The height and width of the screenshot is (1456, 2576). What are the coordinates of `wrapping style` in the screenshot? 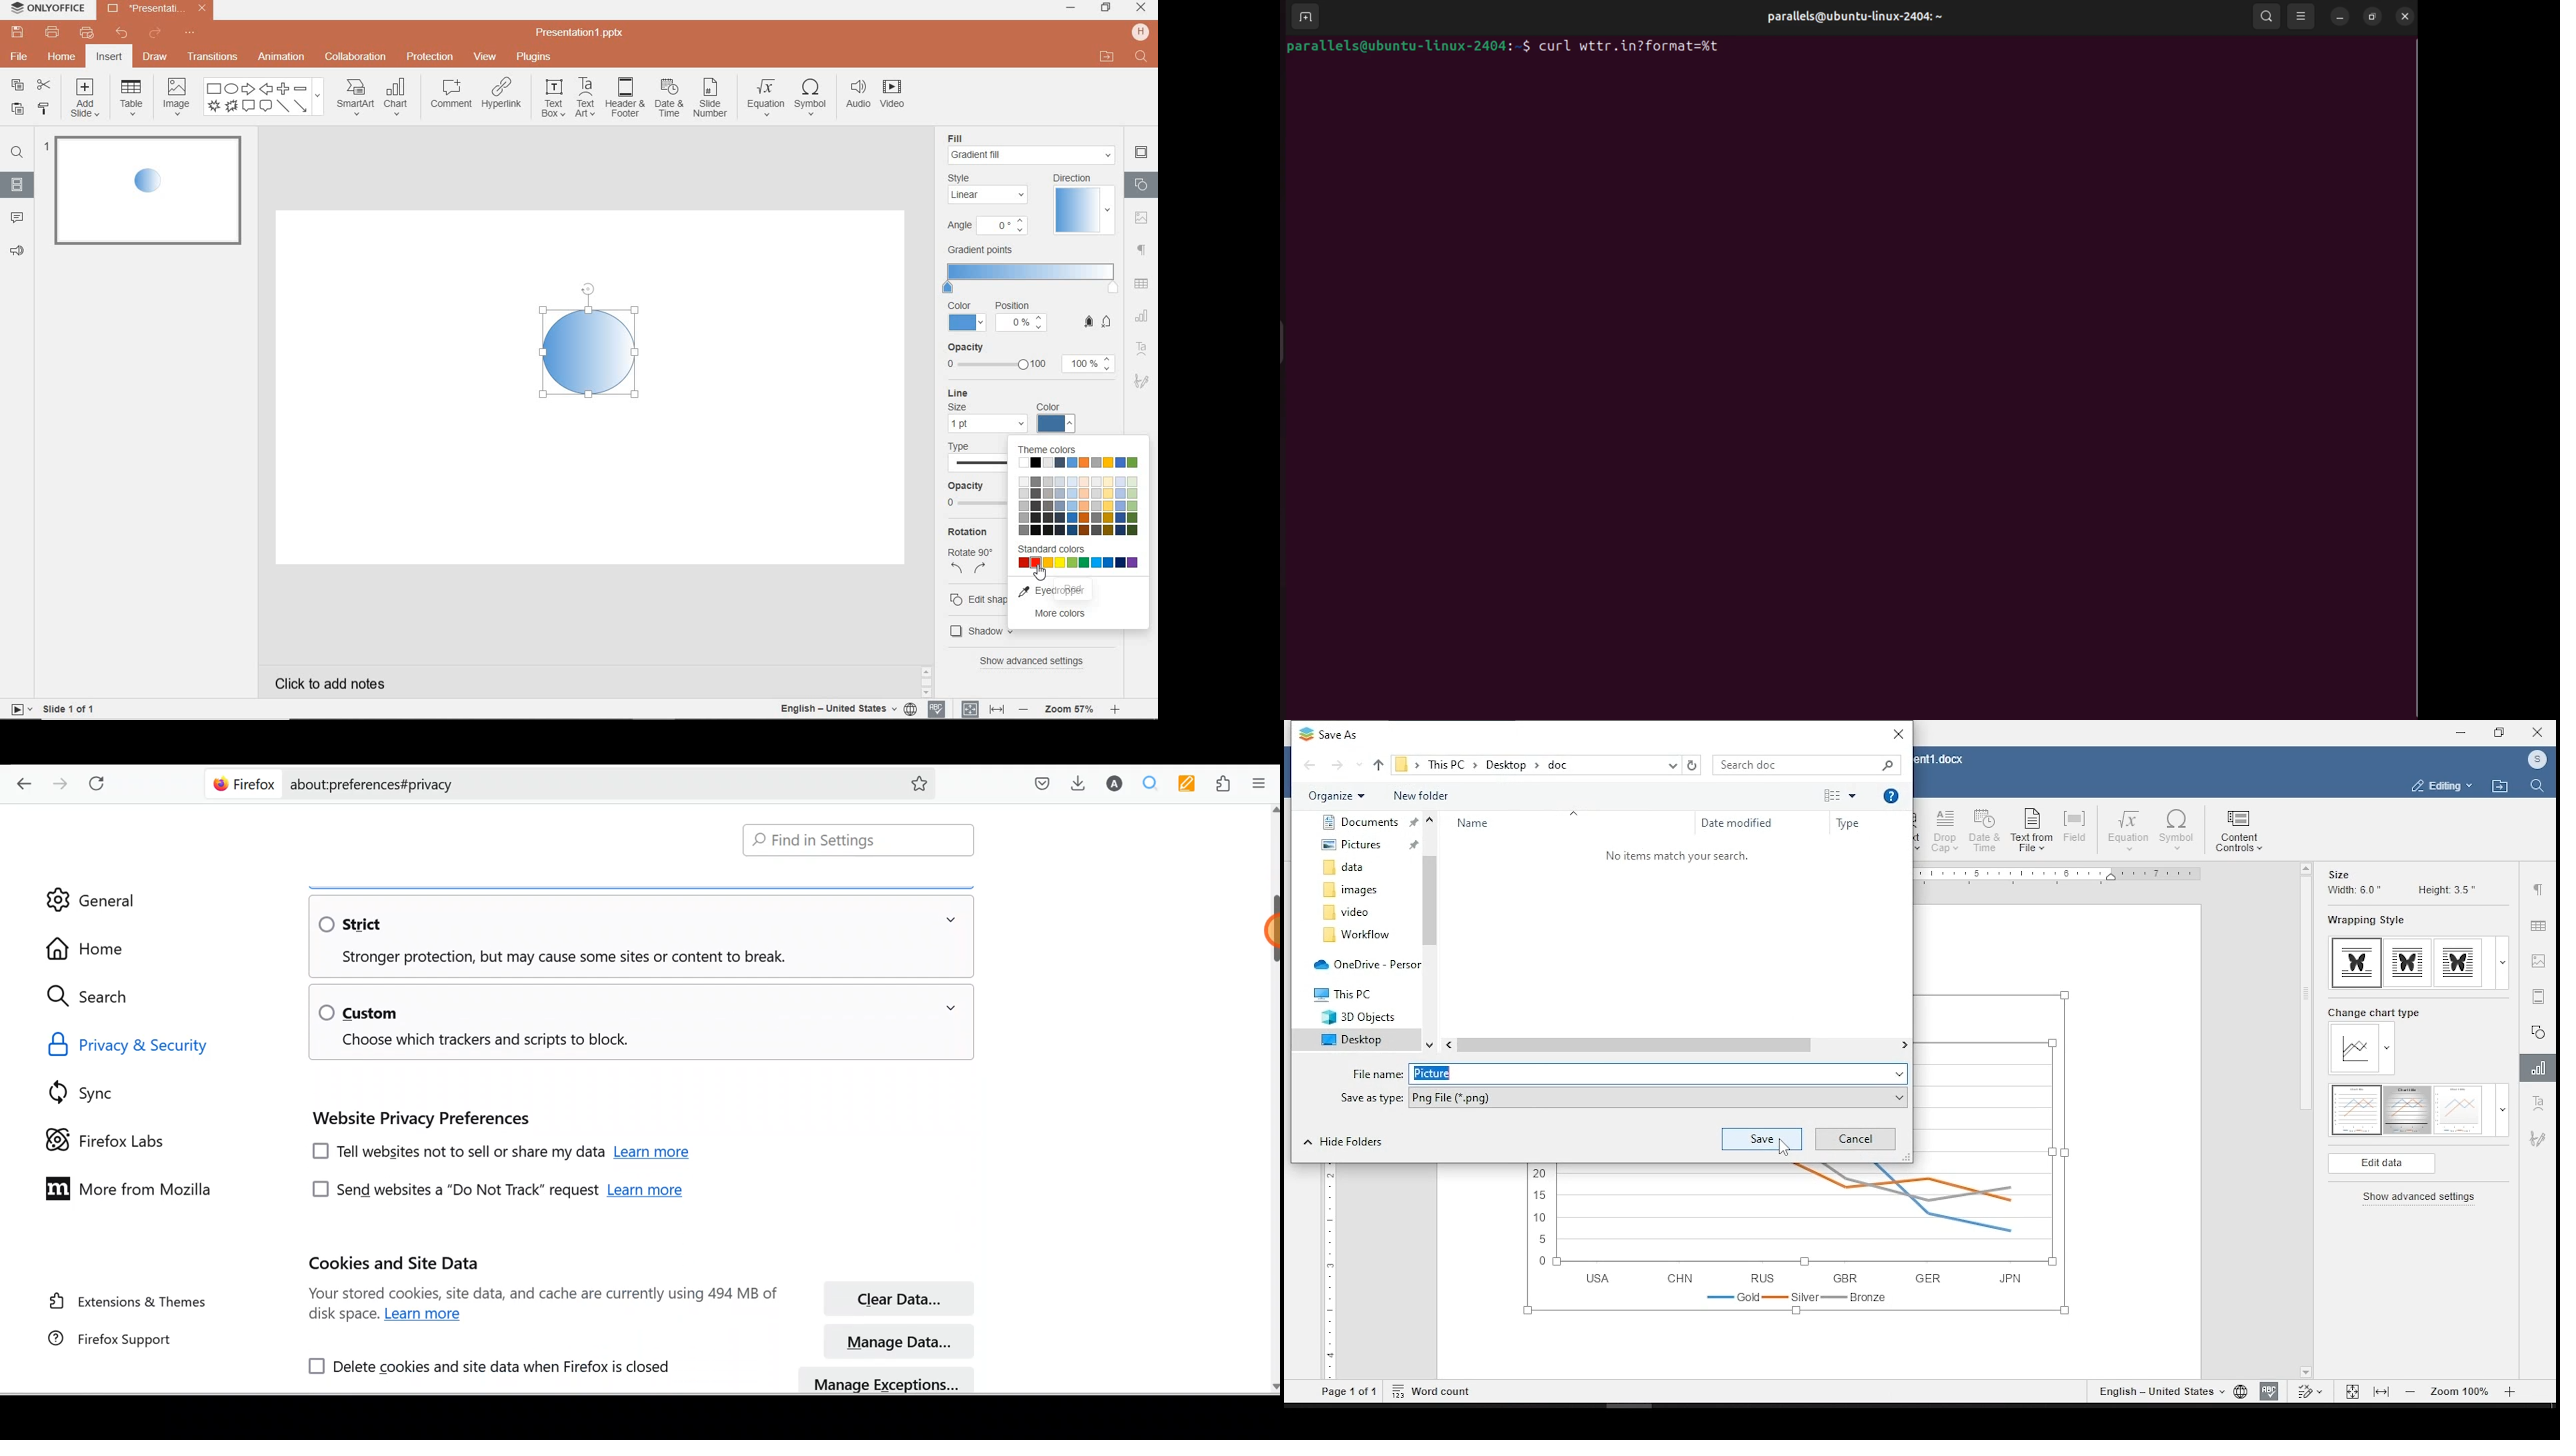 It's located at (2364, 921).